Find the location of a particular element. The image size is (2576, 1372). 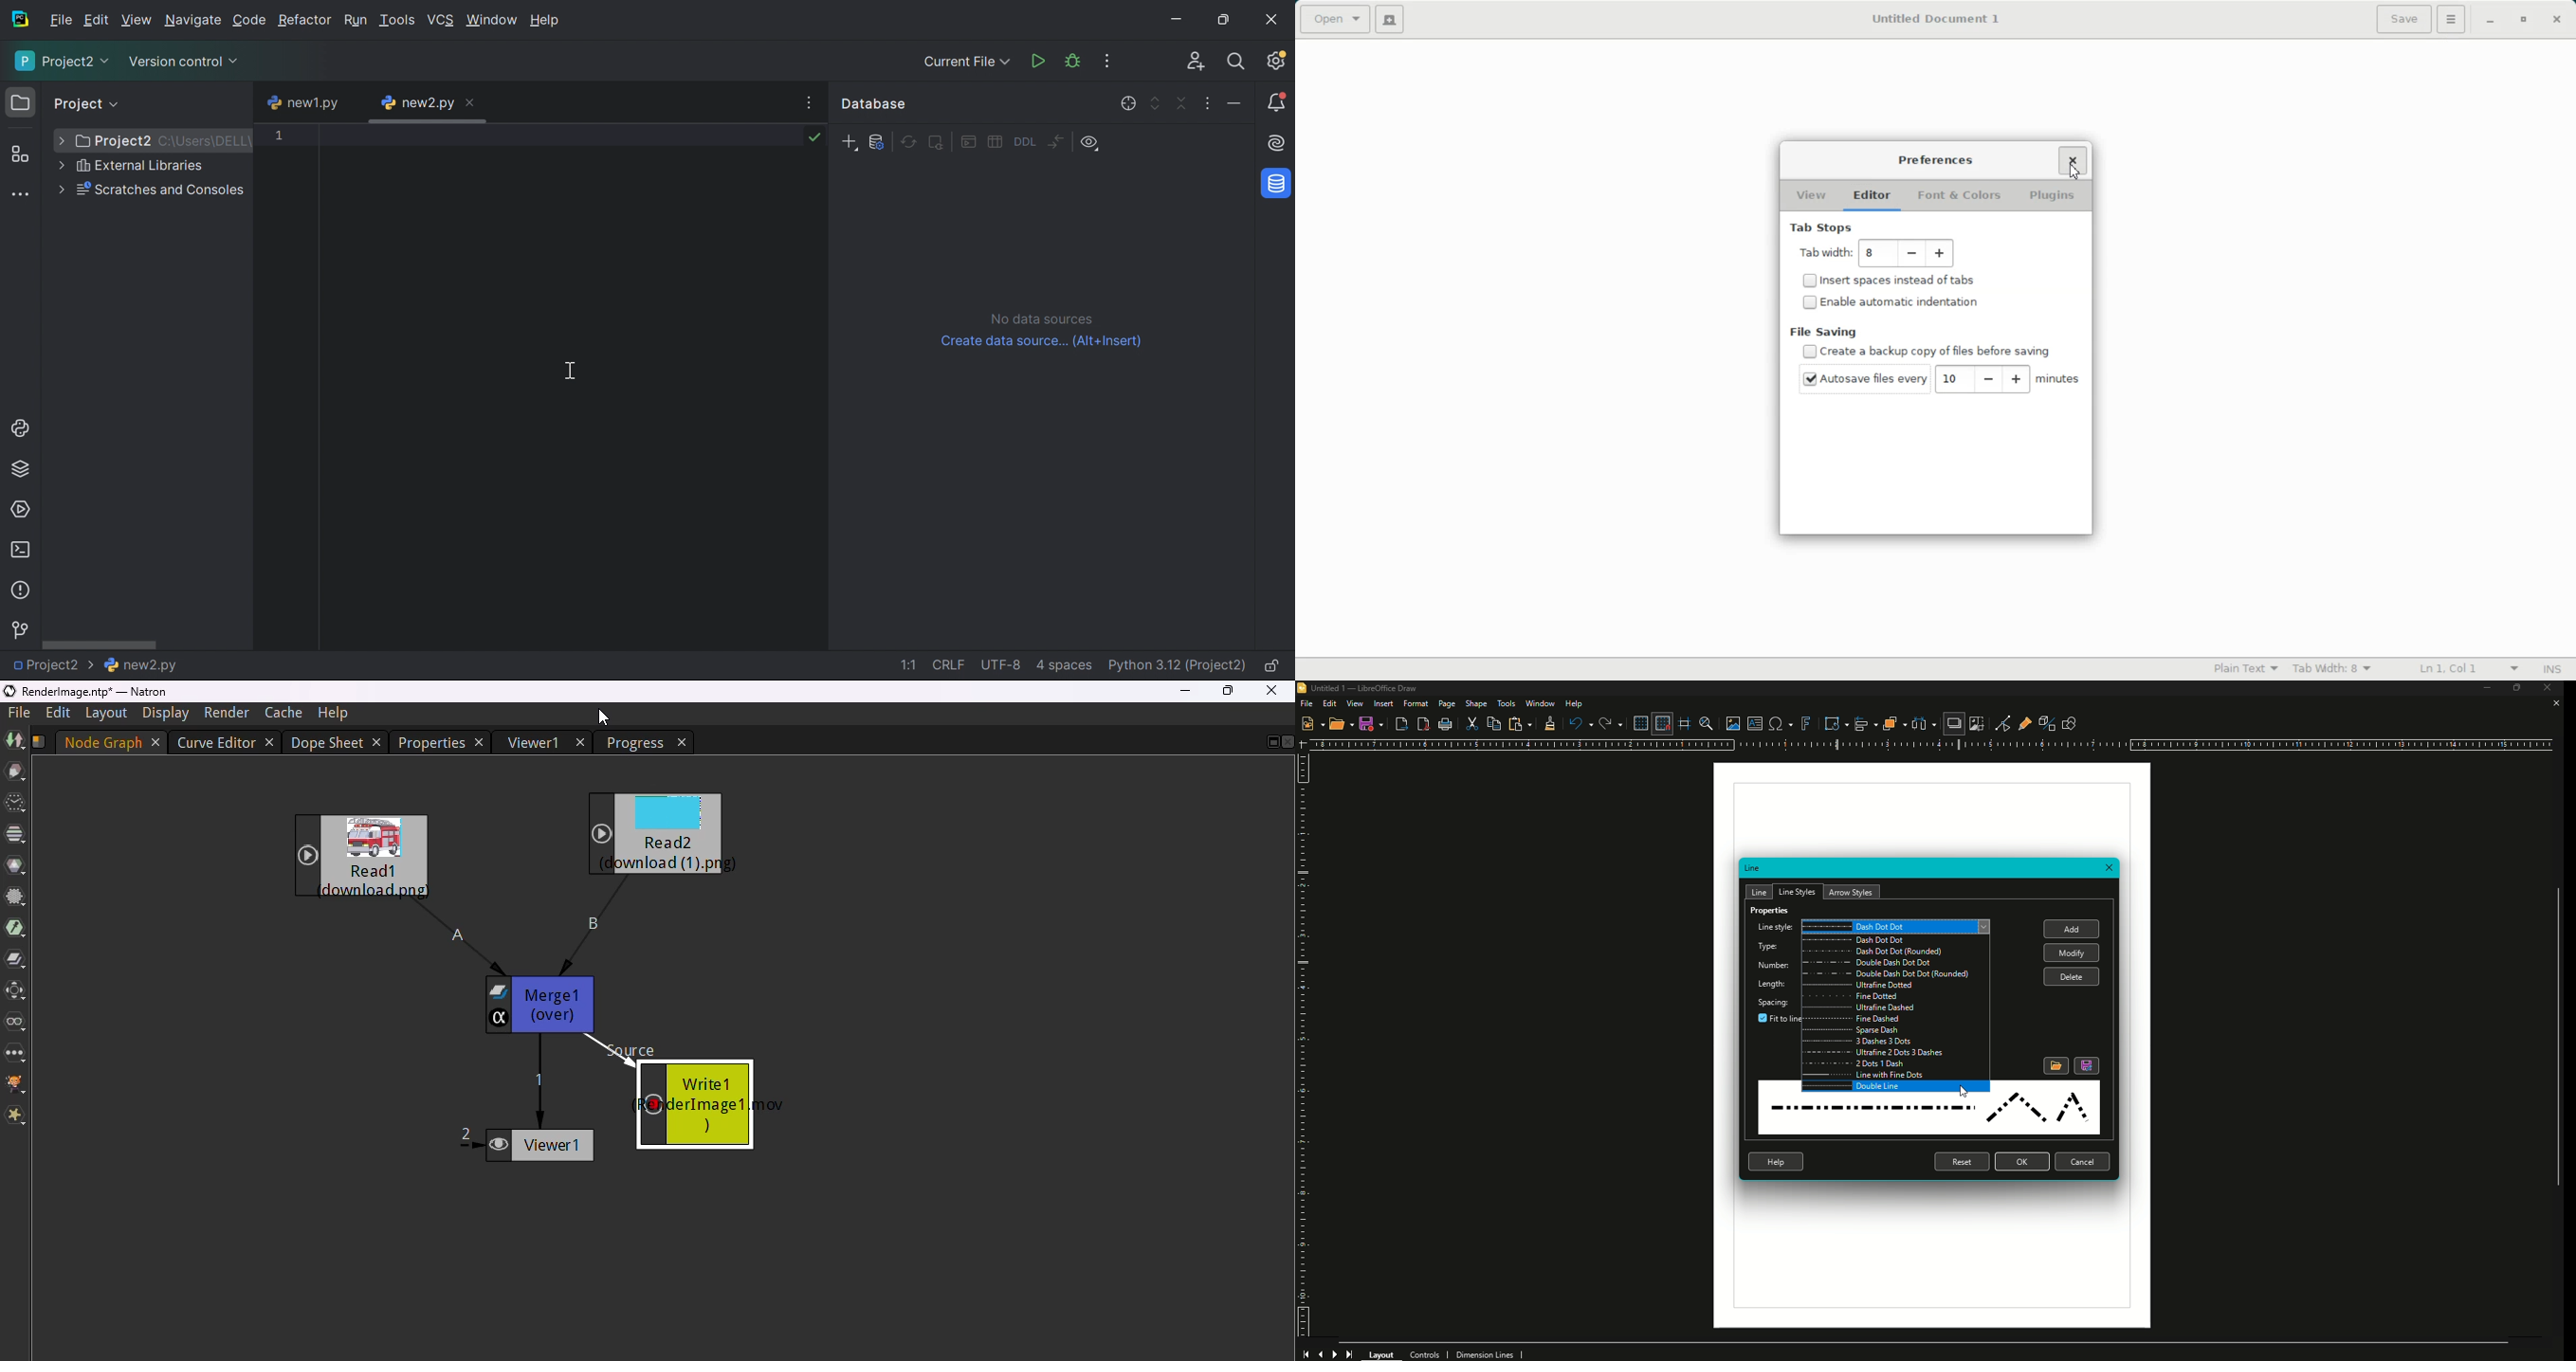

Edit is located at coordinates (1329, 703).